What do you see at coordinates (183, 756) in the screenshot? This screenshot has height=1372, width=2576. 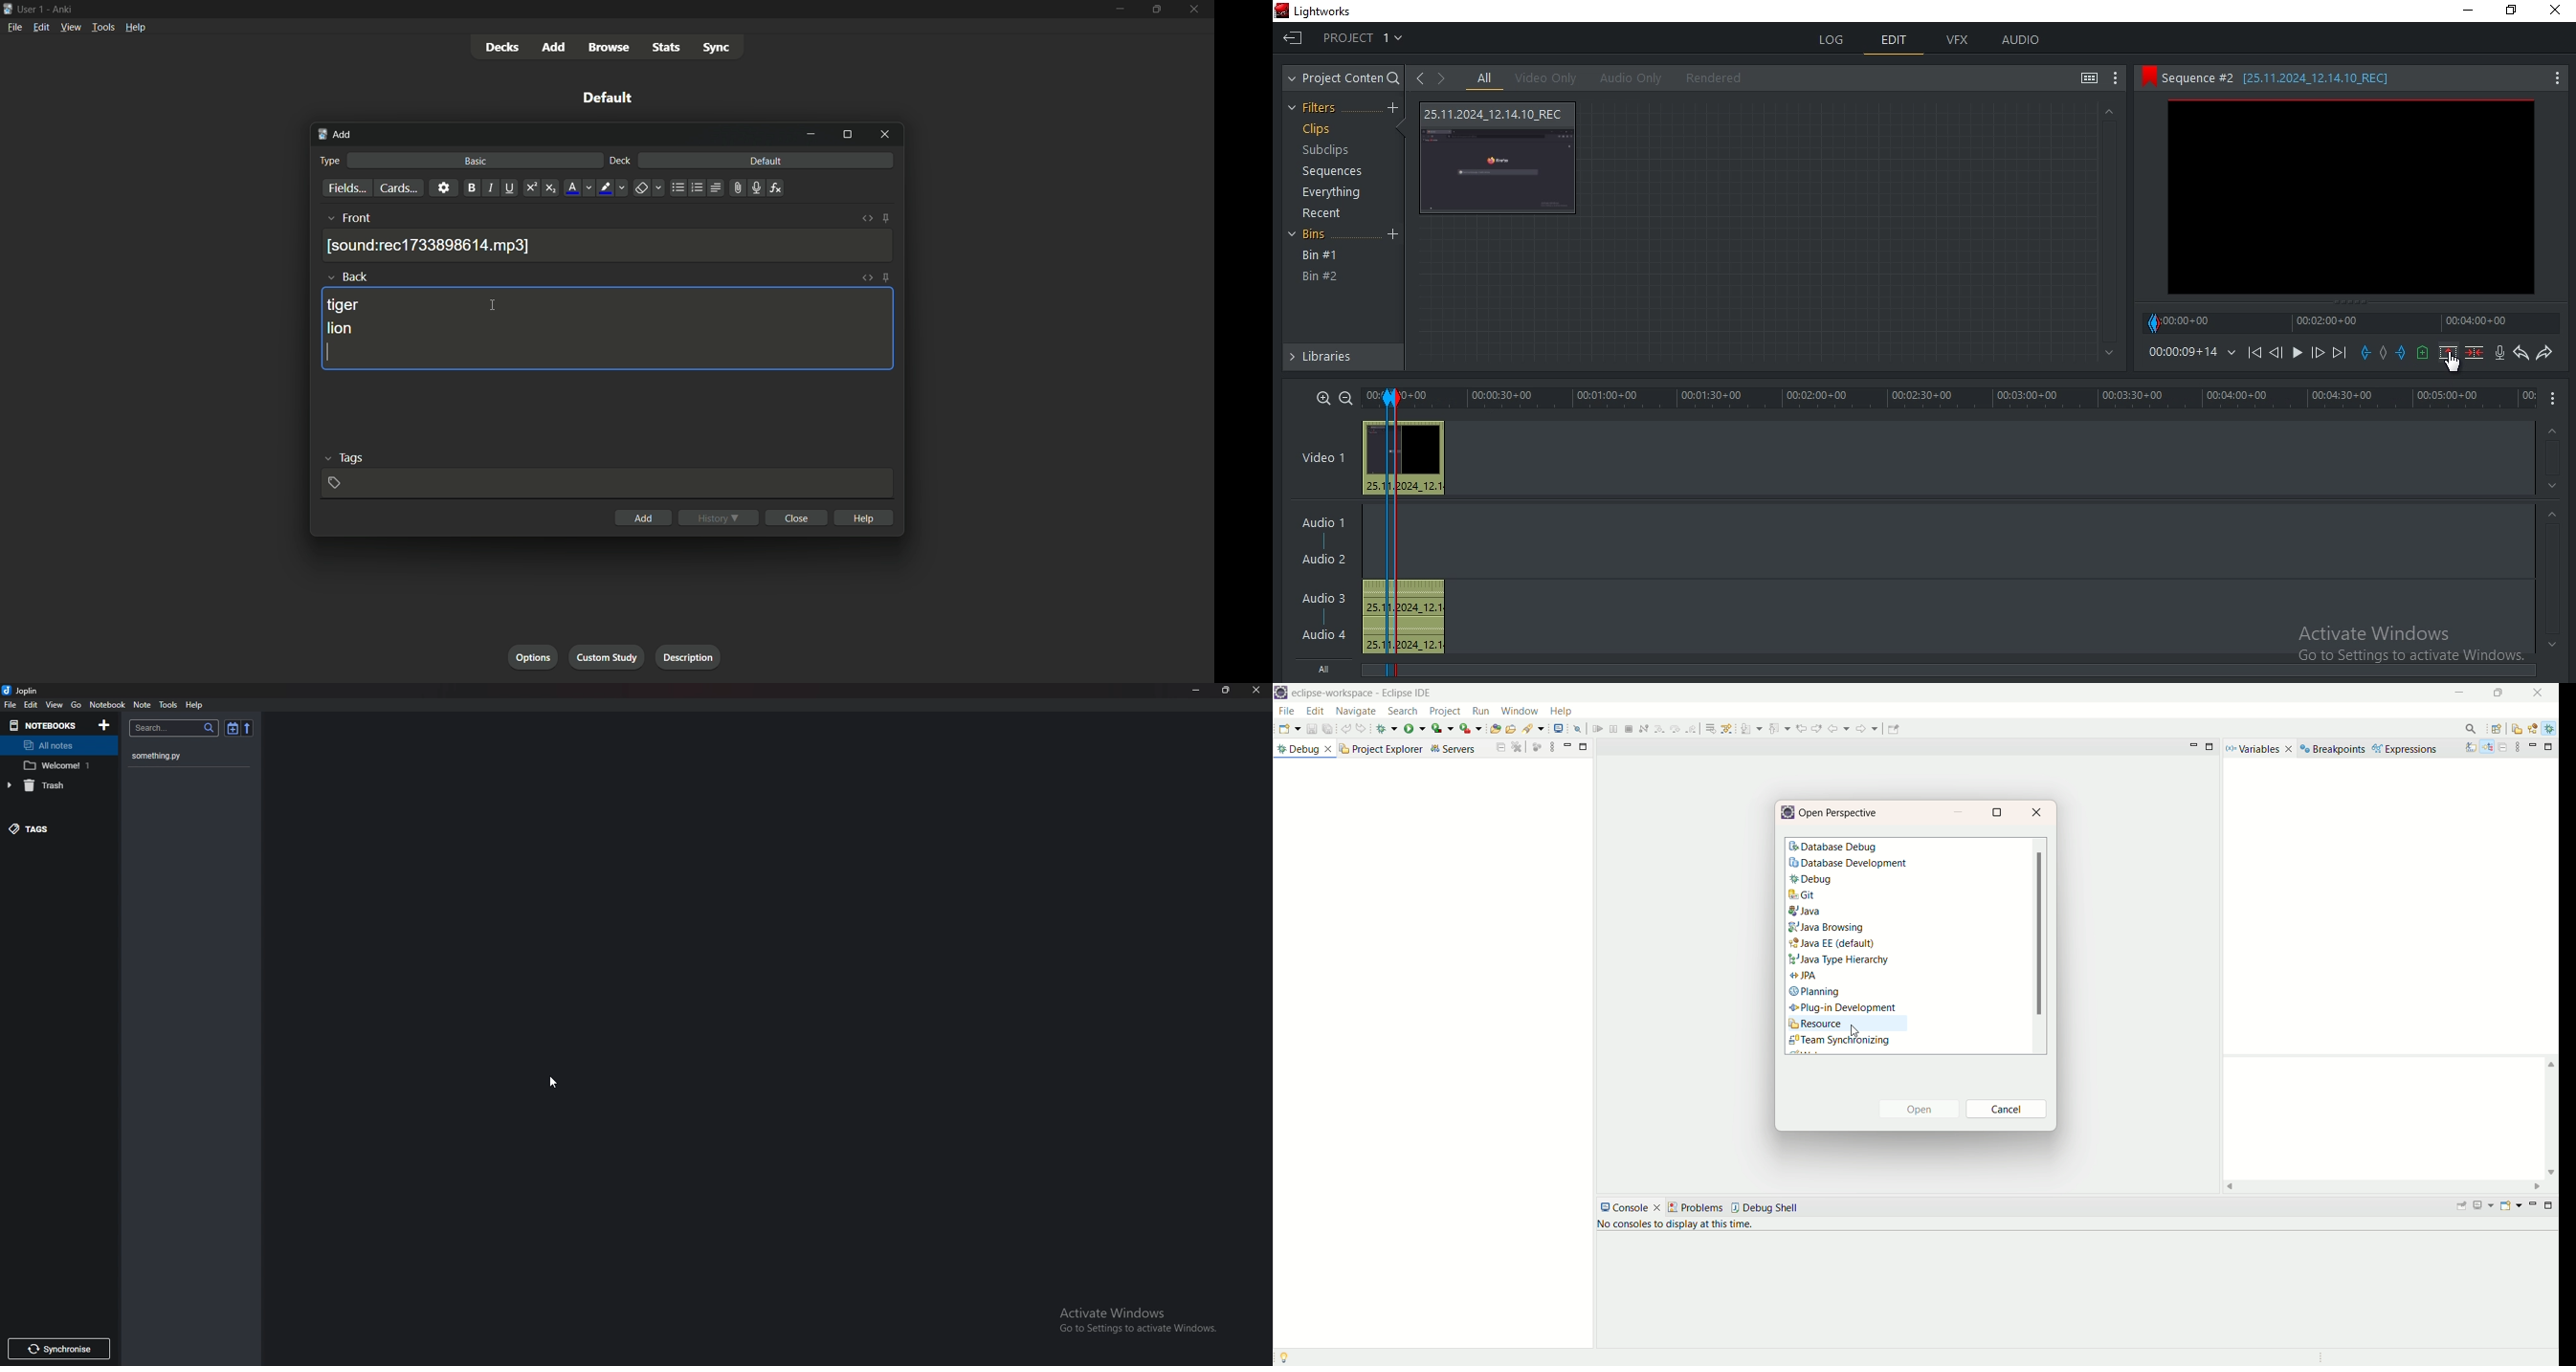 I see `something.py` at bounding box center [183, 756].